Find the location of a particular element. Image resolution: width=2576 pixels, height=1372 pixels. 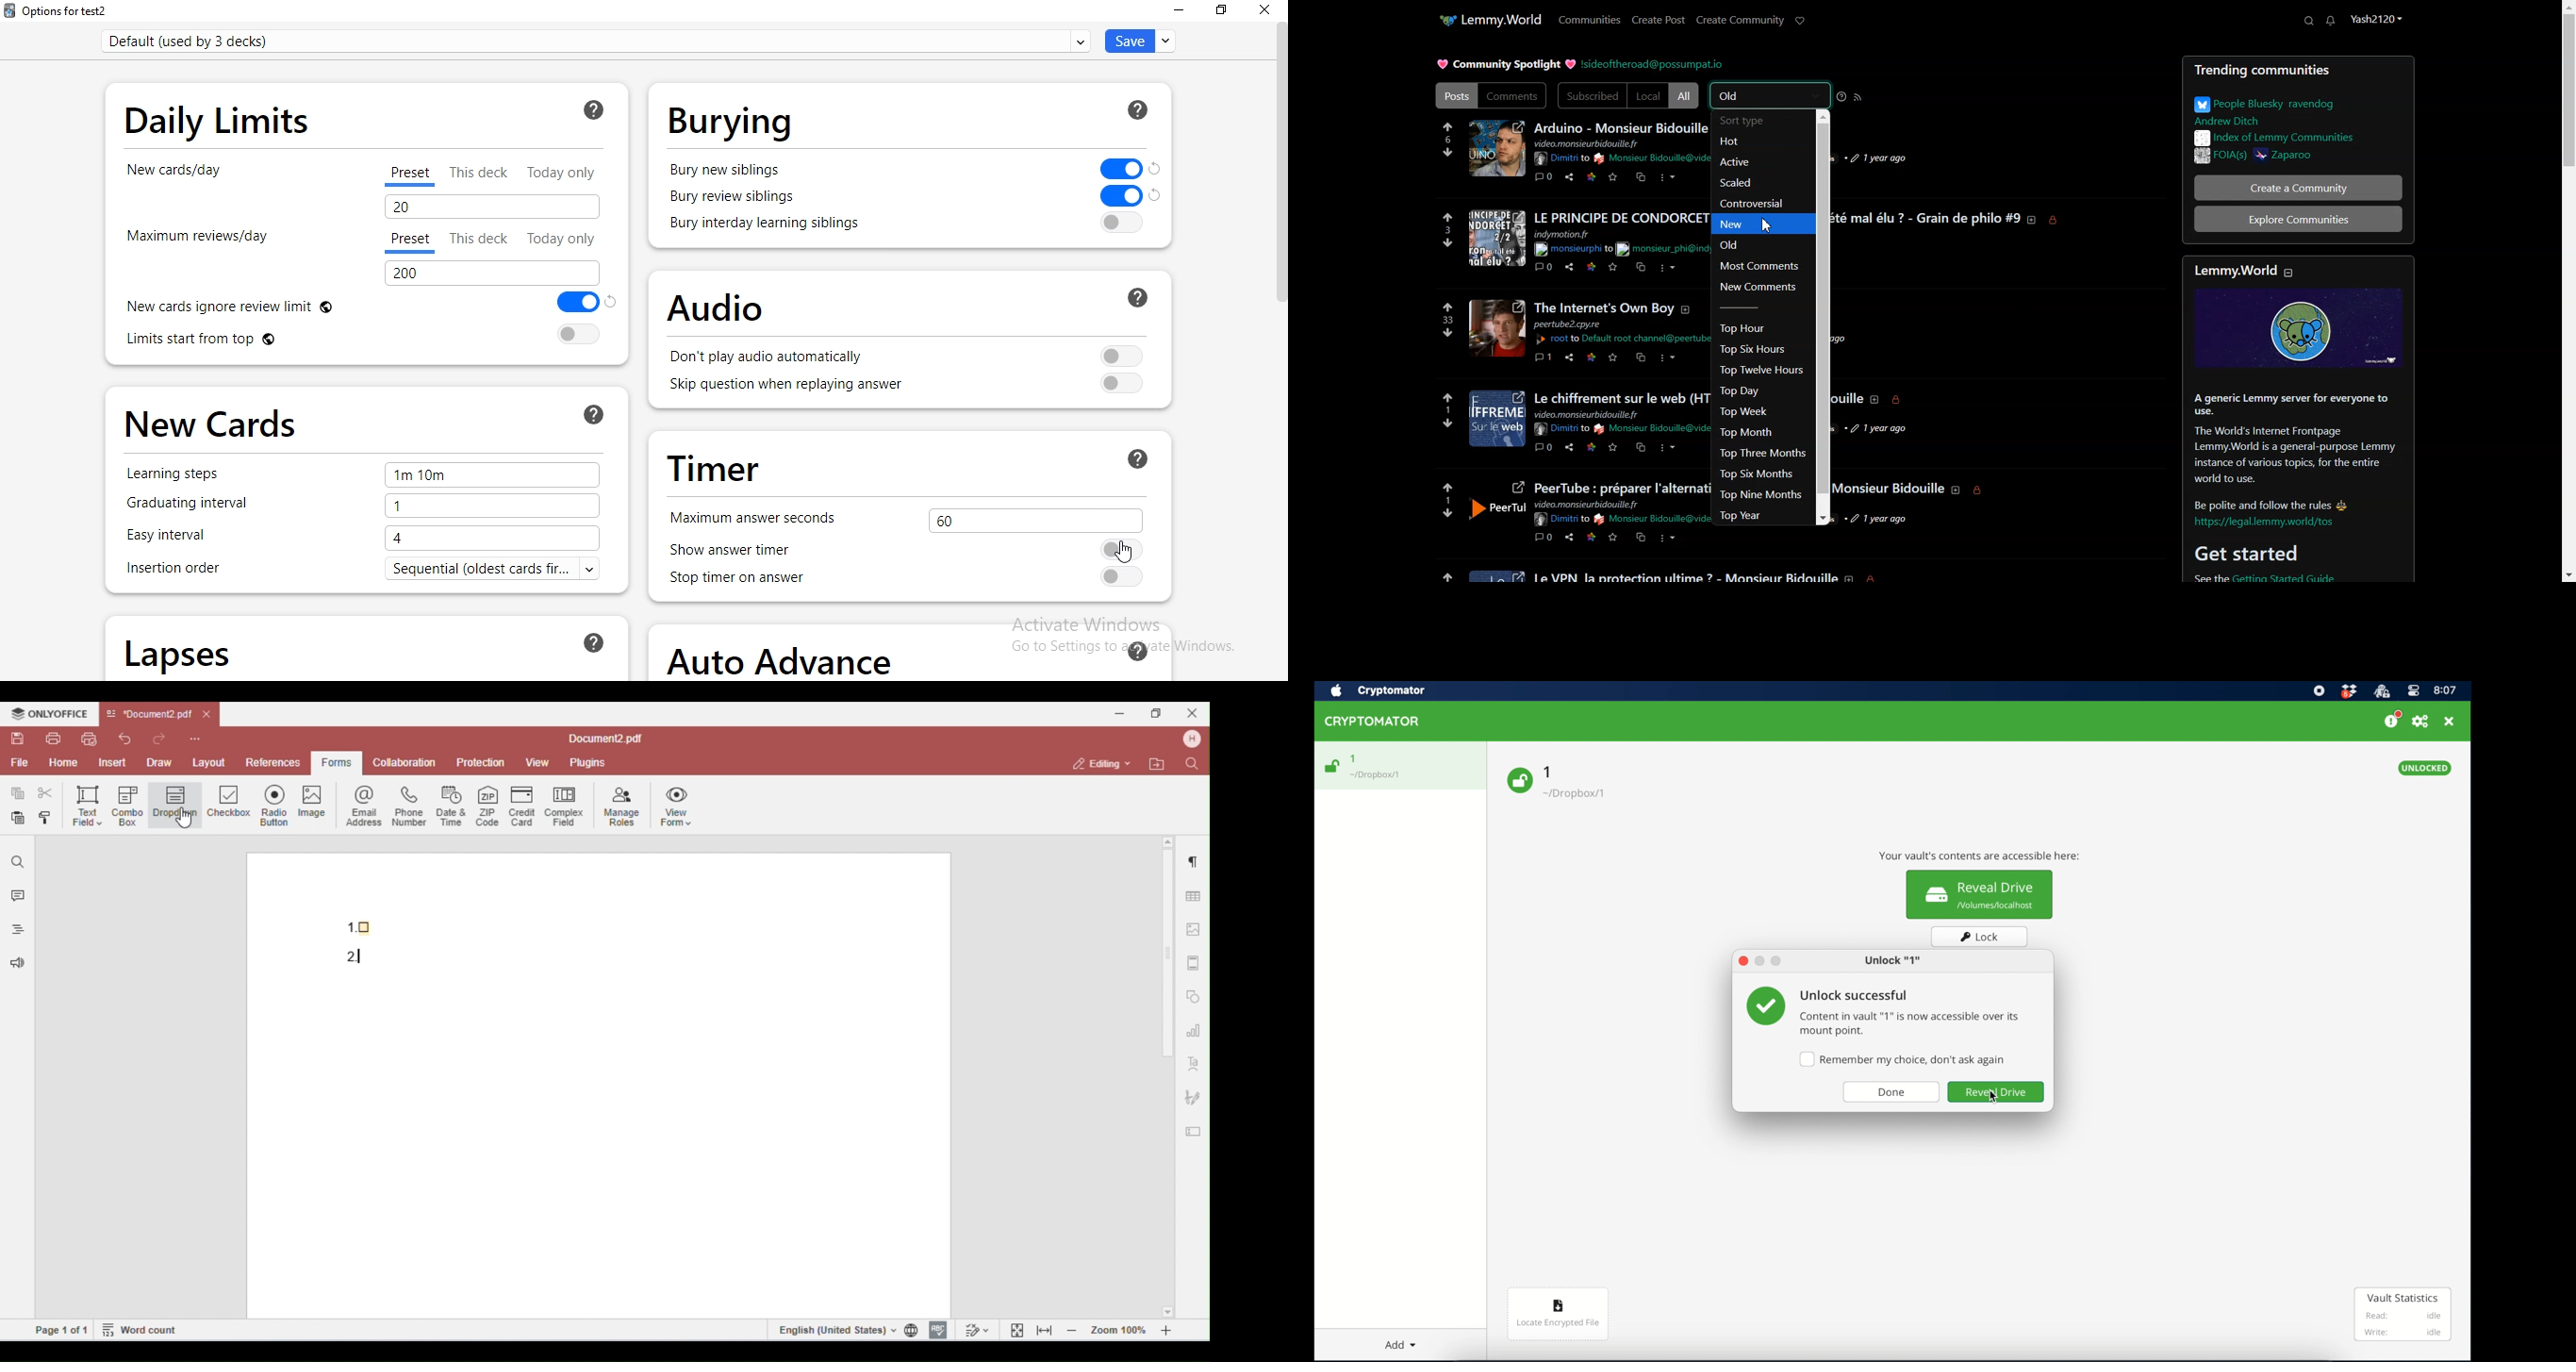

maximum answer seconds is located at coordinates (762, 519).